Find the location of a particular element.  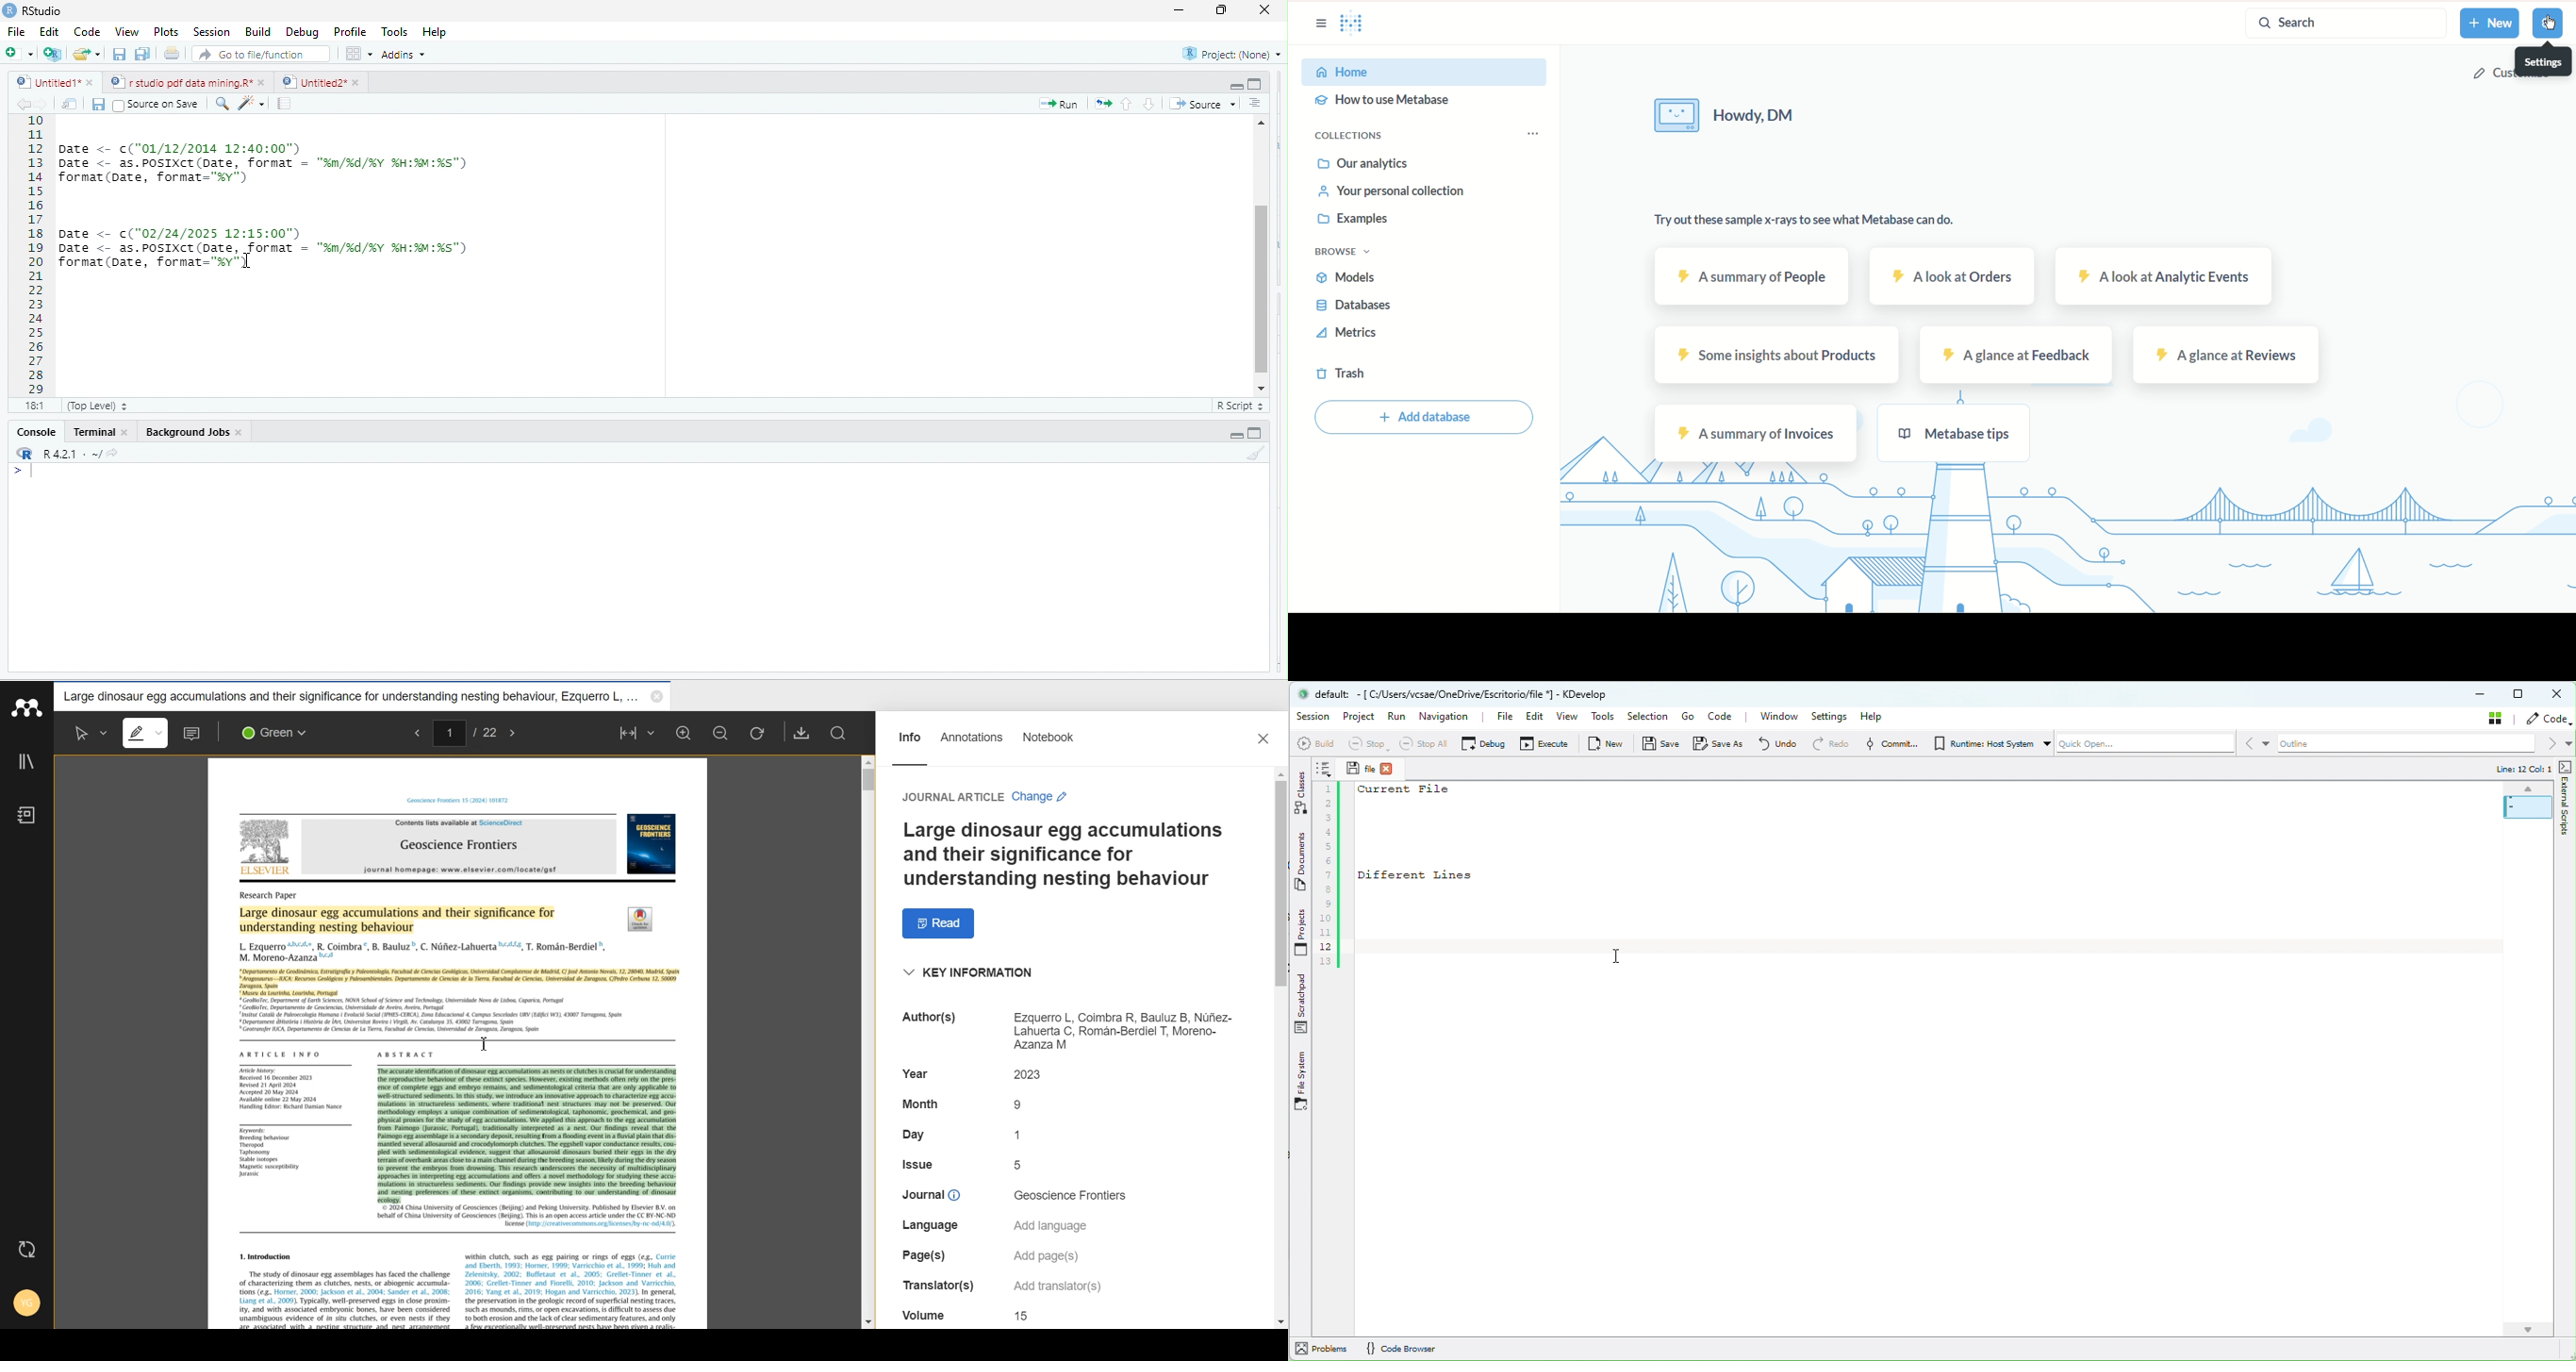

Fit to width is located at coordinates (637, 732).